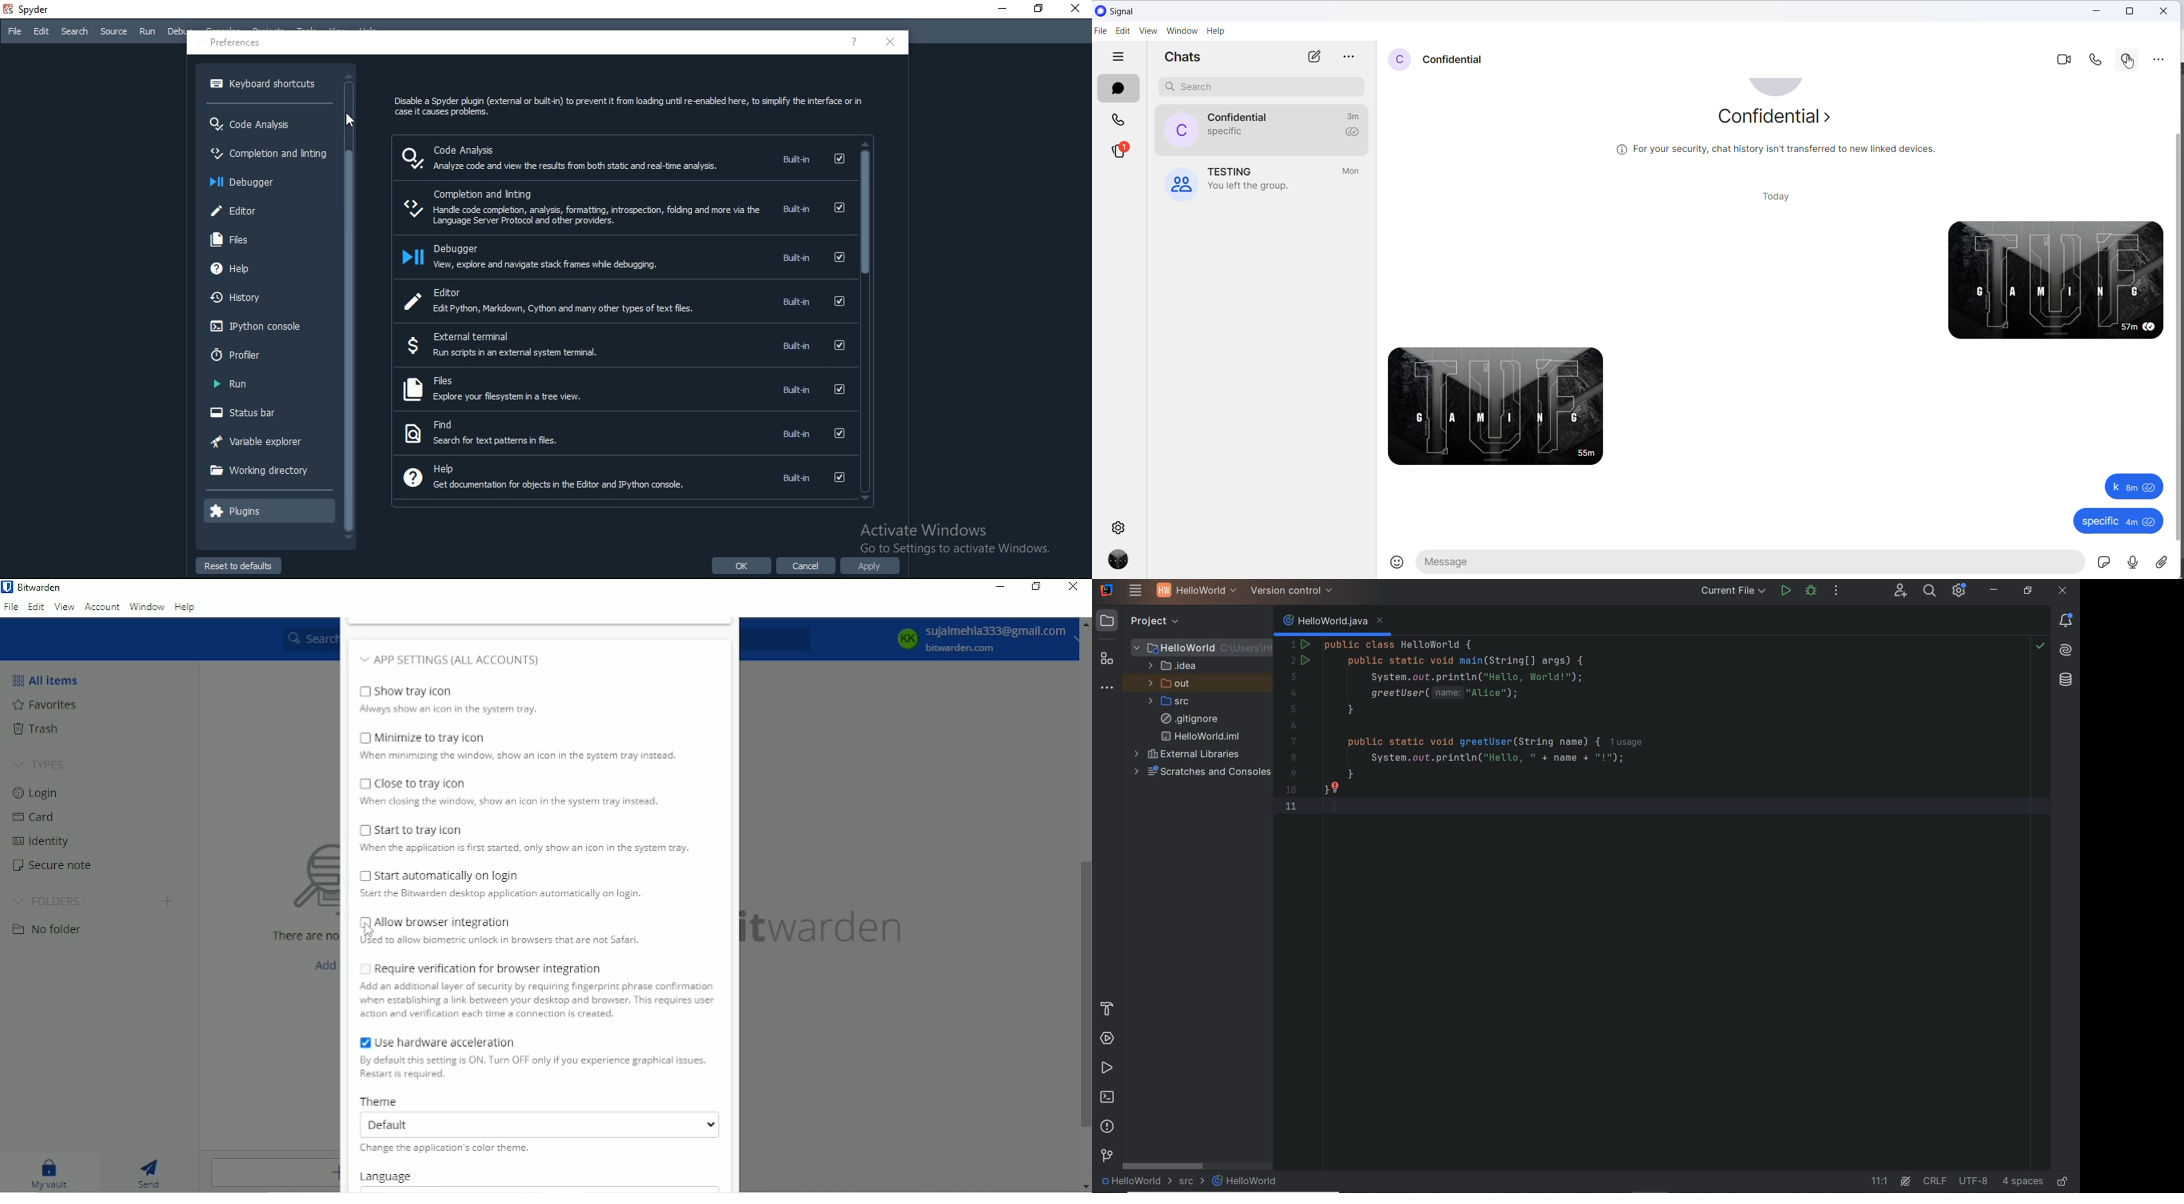 The height and width of the screenshot is (1204, 2184). I want to click on spyder , so click(30, 11).